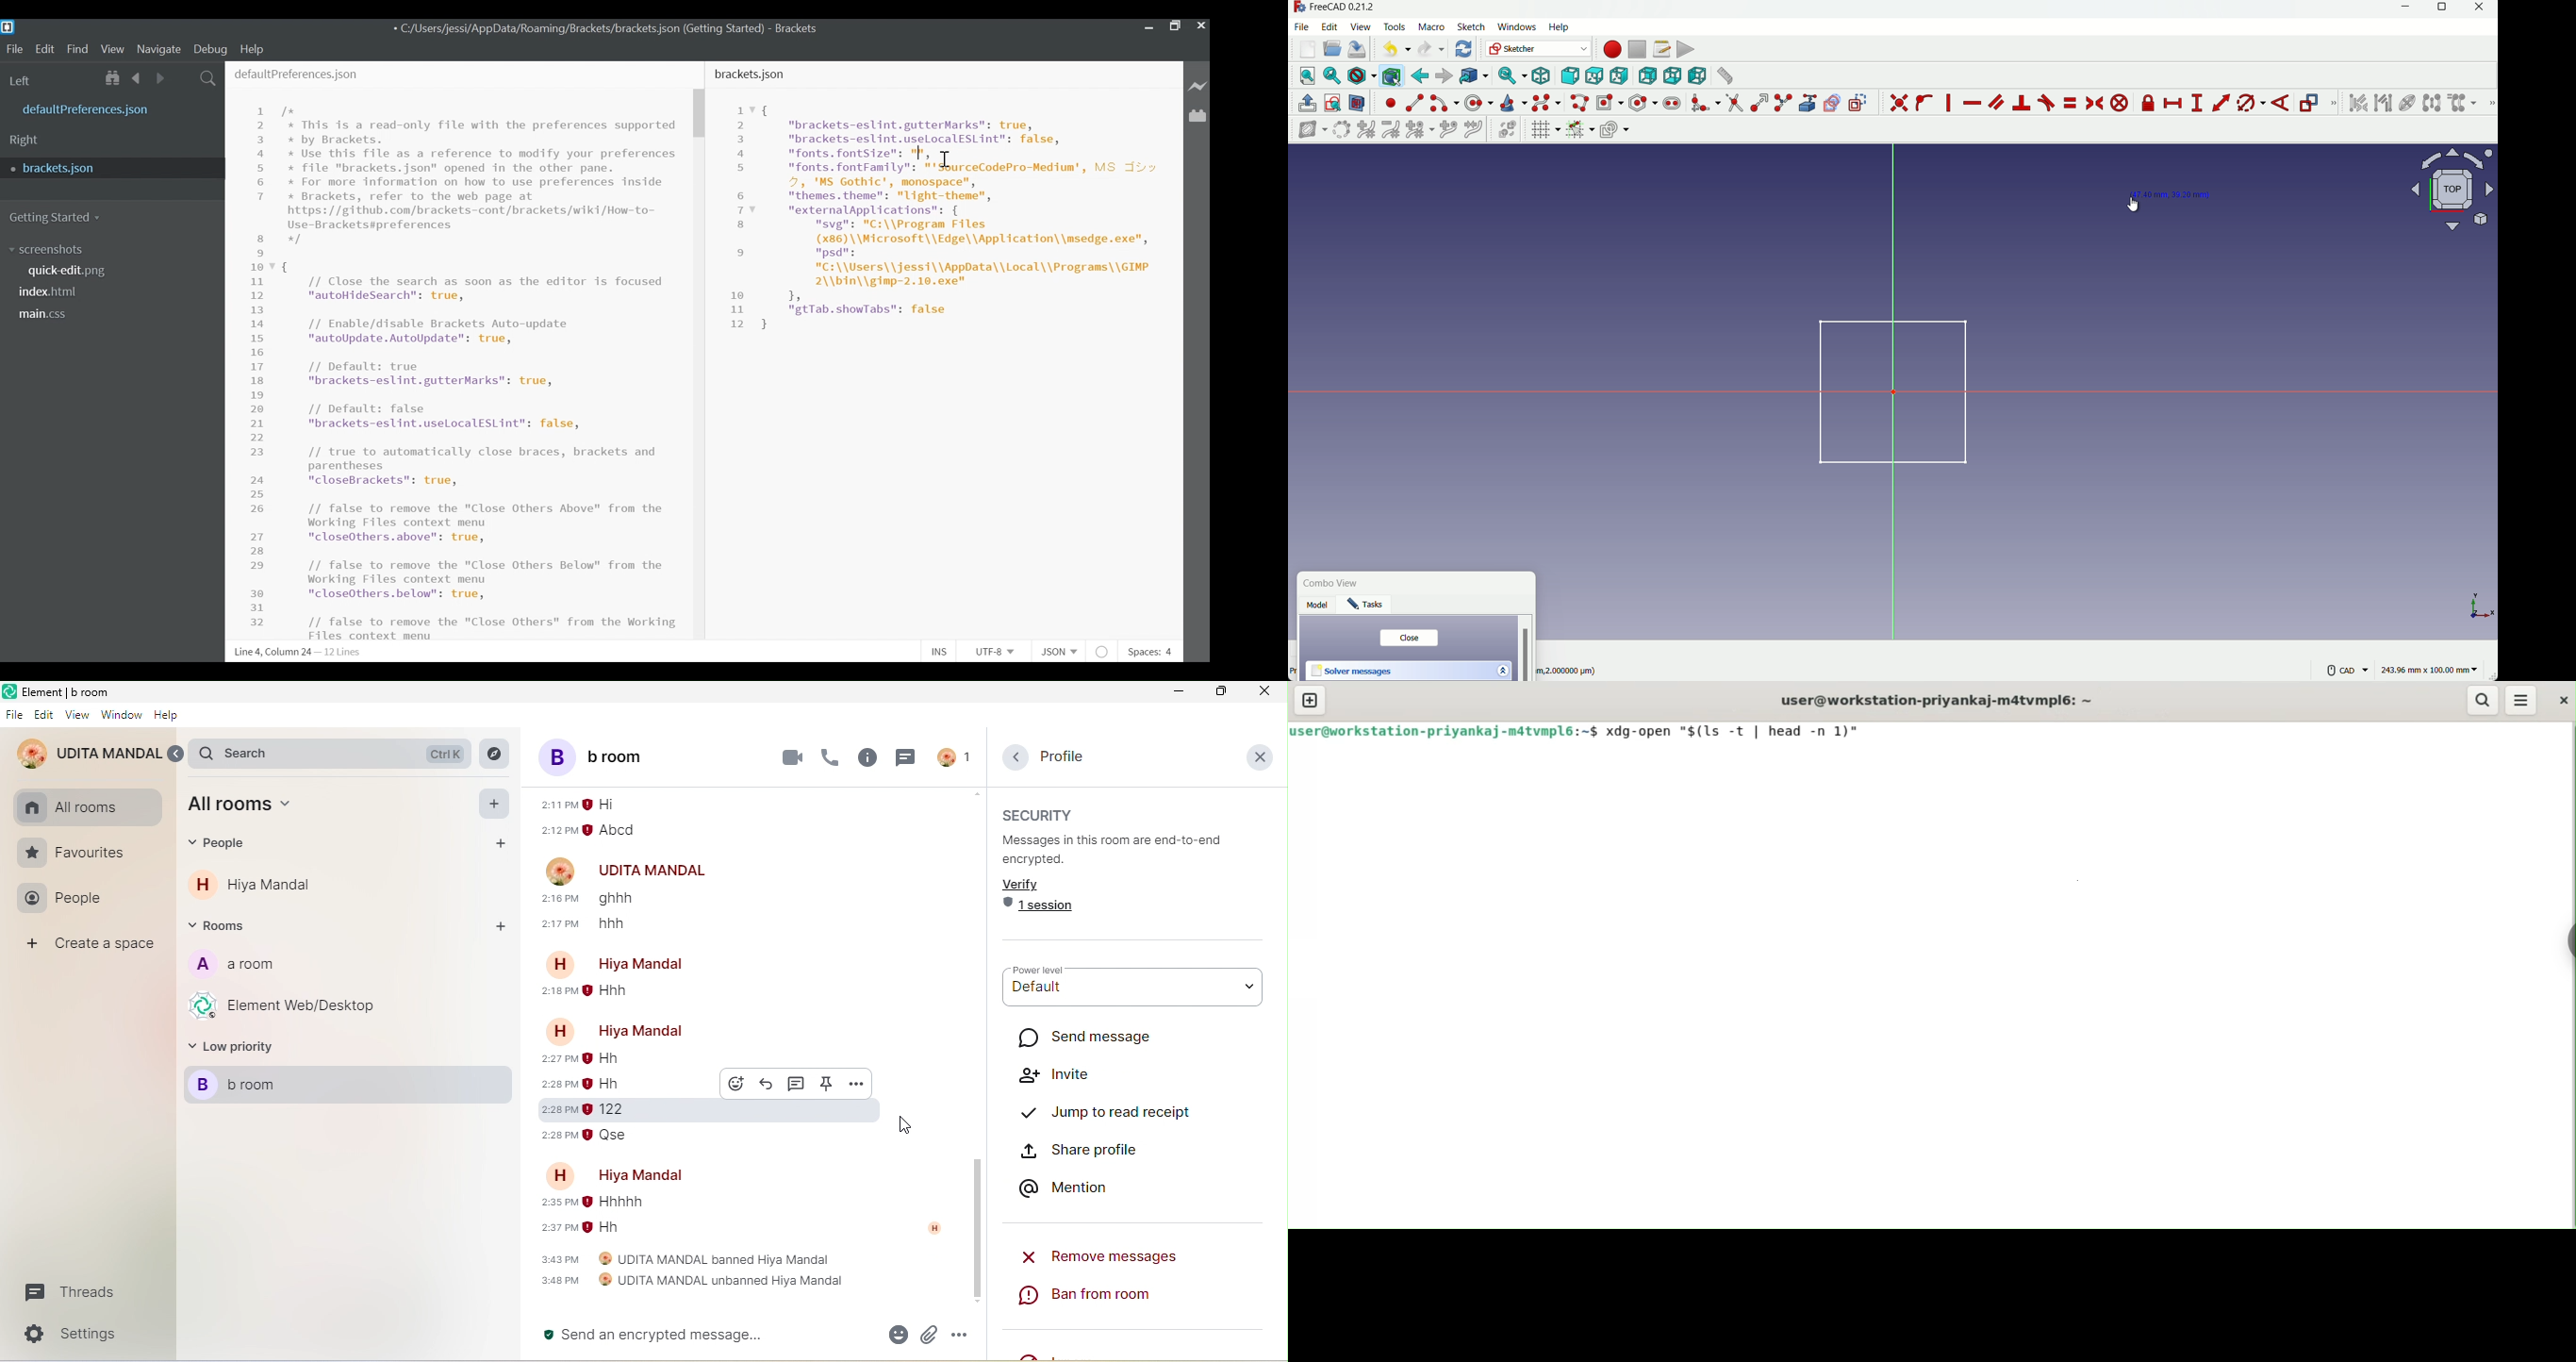  Describe the element at coordinates (1060, 756) in the screenshot. I see `profile` at that location.